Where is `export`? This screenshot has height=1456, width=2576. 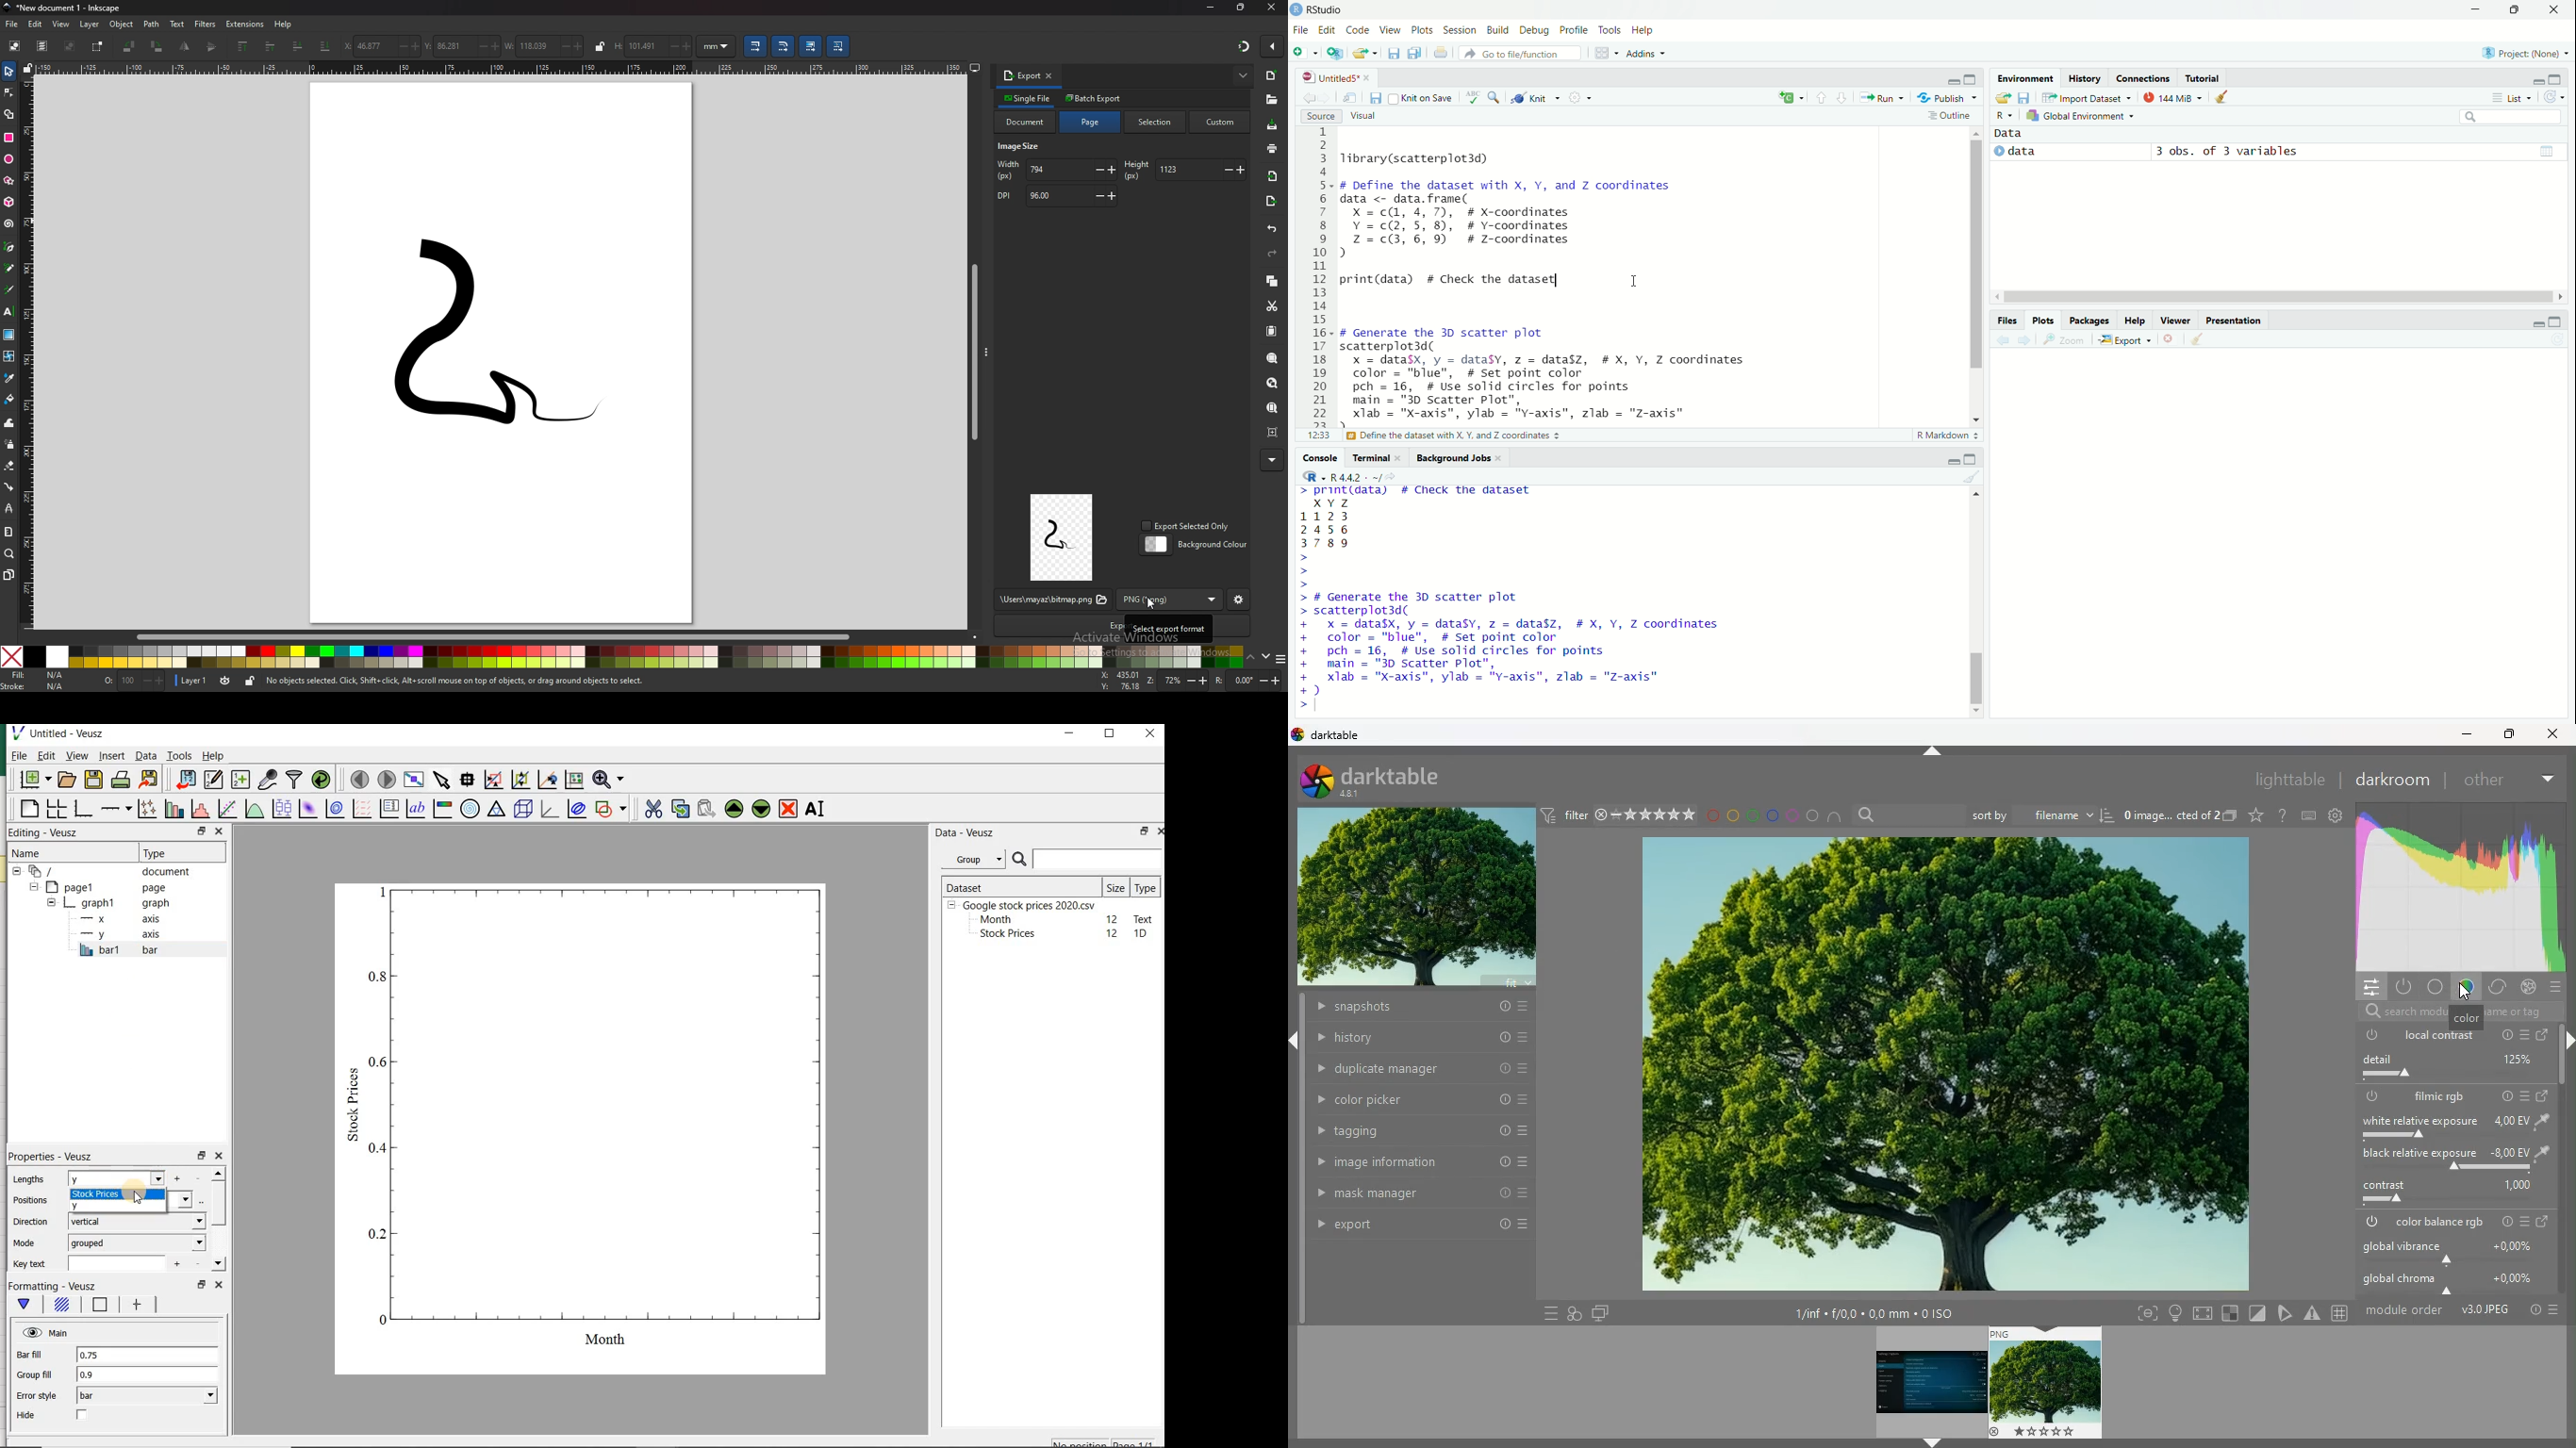 export is located at coordinates (1271, 203).